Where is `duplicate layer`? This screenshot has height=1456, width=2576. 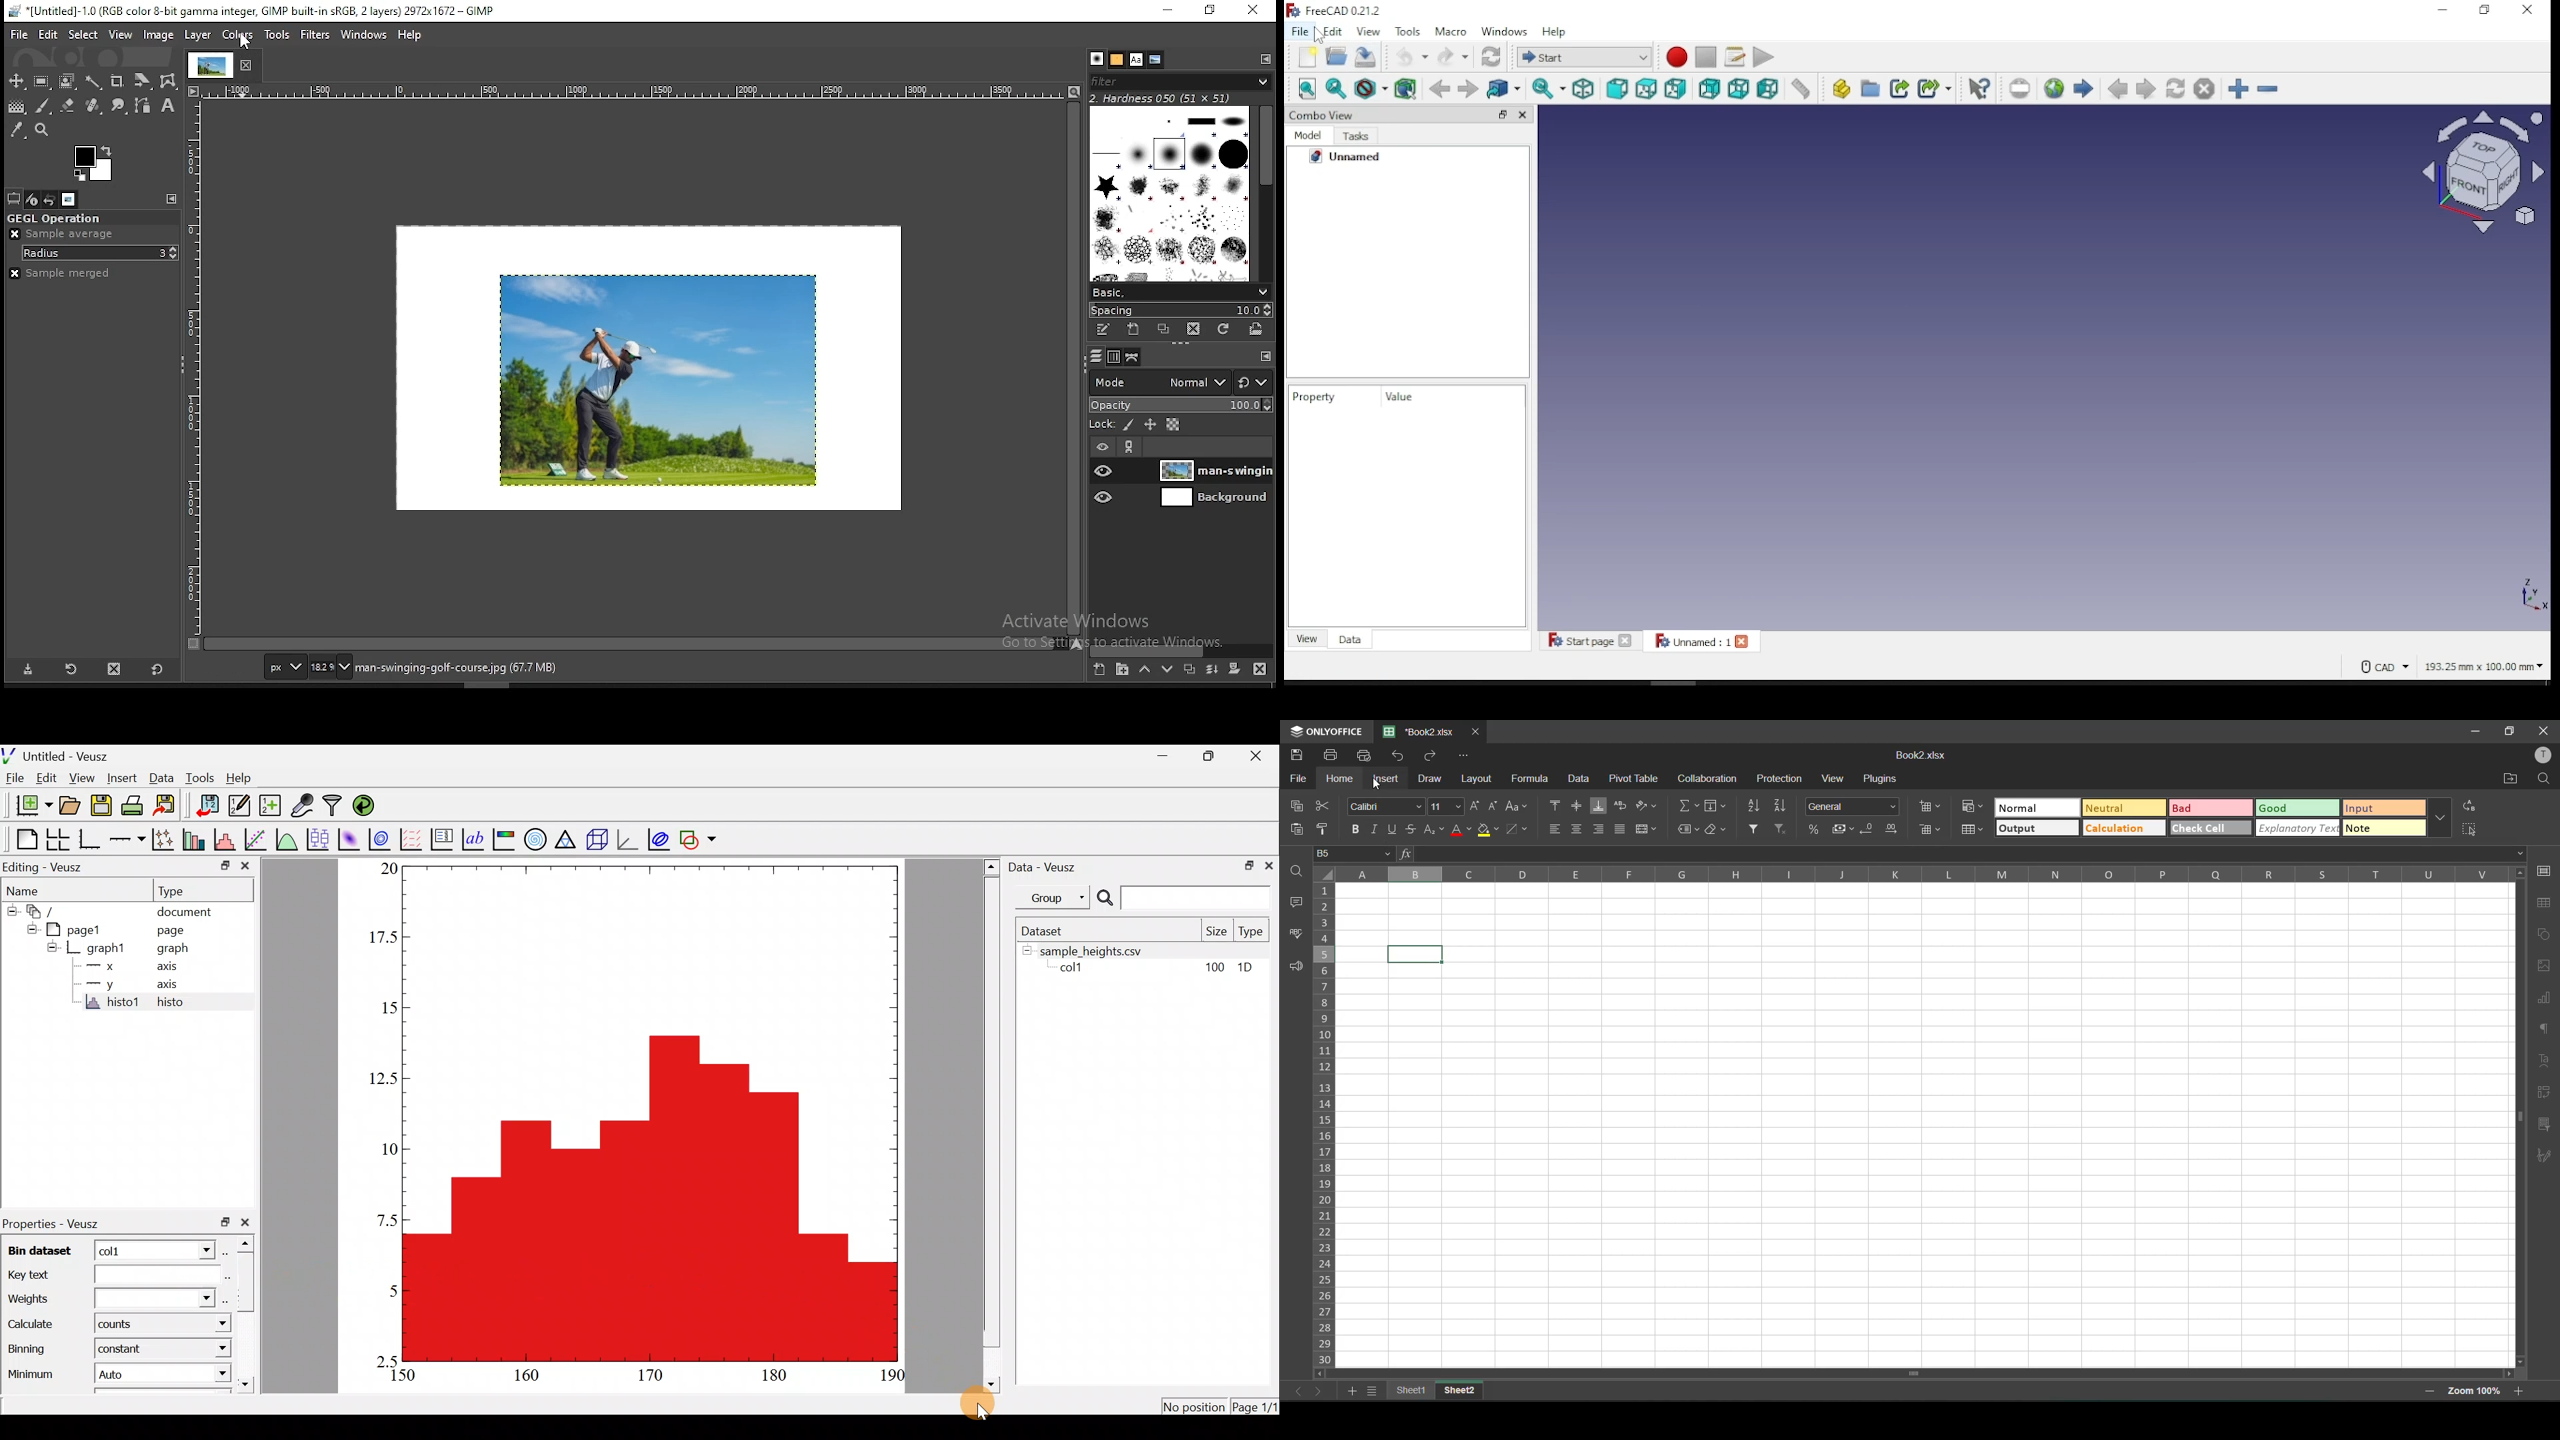
duplicate layer is located at coordinates (1190, 669).